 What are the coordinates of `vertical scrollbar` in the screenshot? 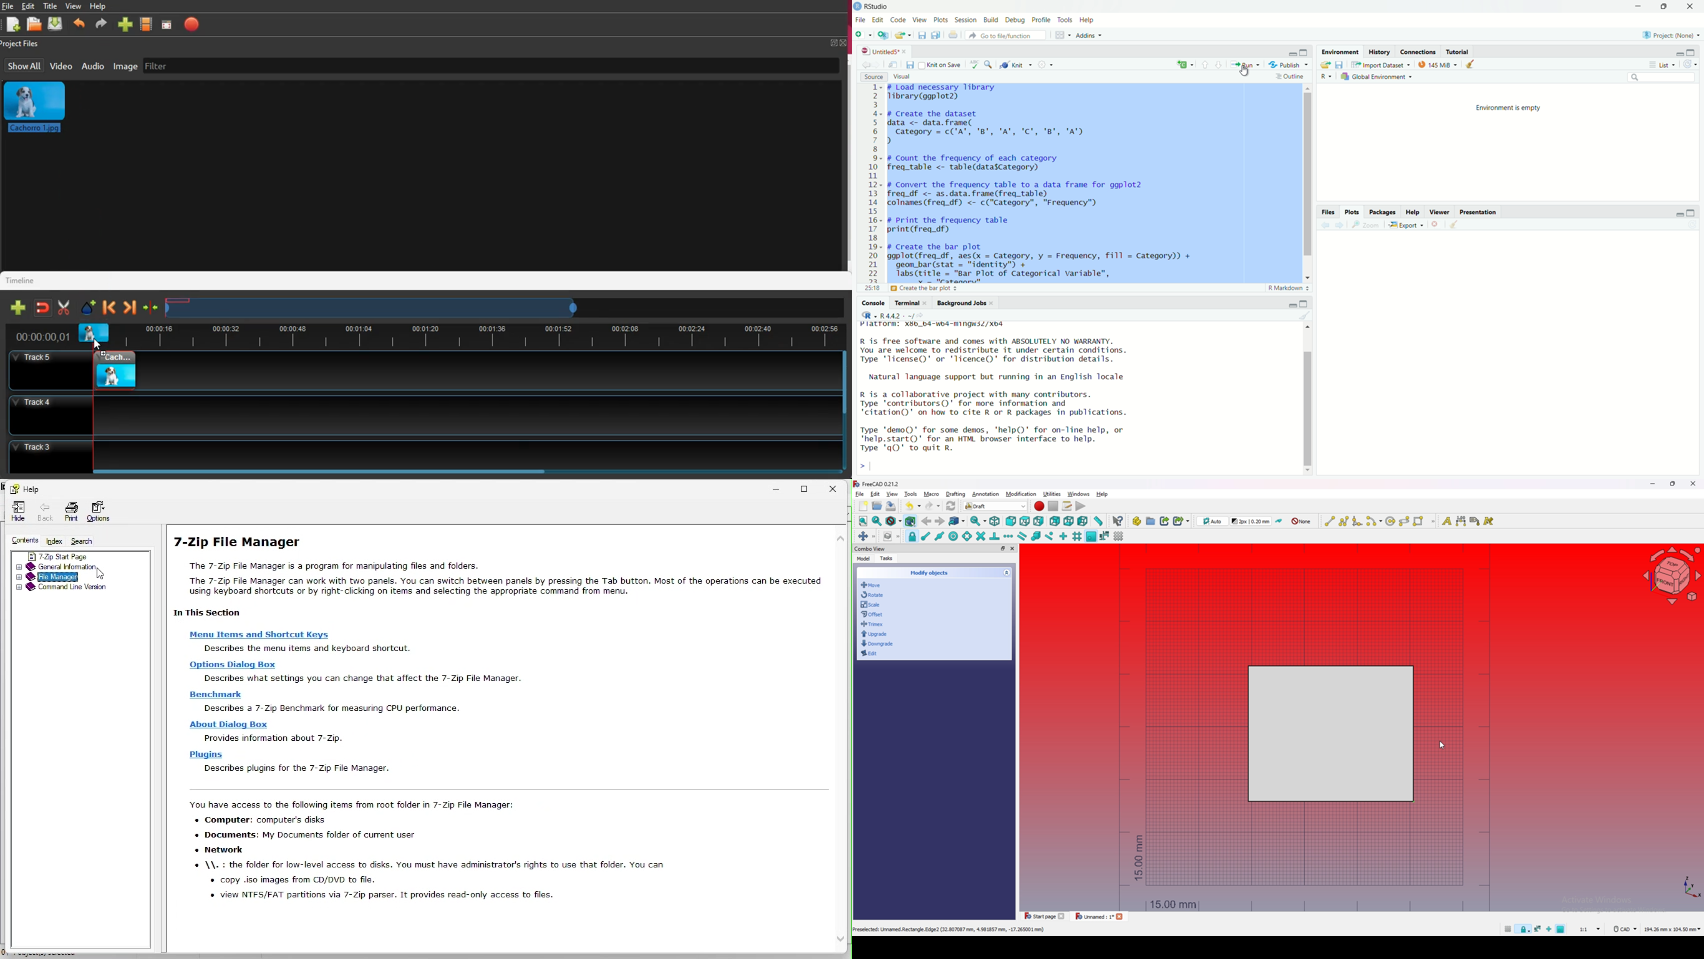 It's located at (1309, 410).